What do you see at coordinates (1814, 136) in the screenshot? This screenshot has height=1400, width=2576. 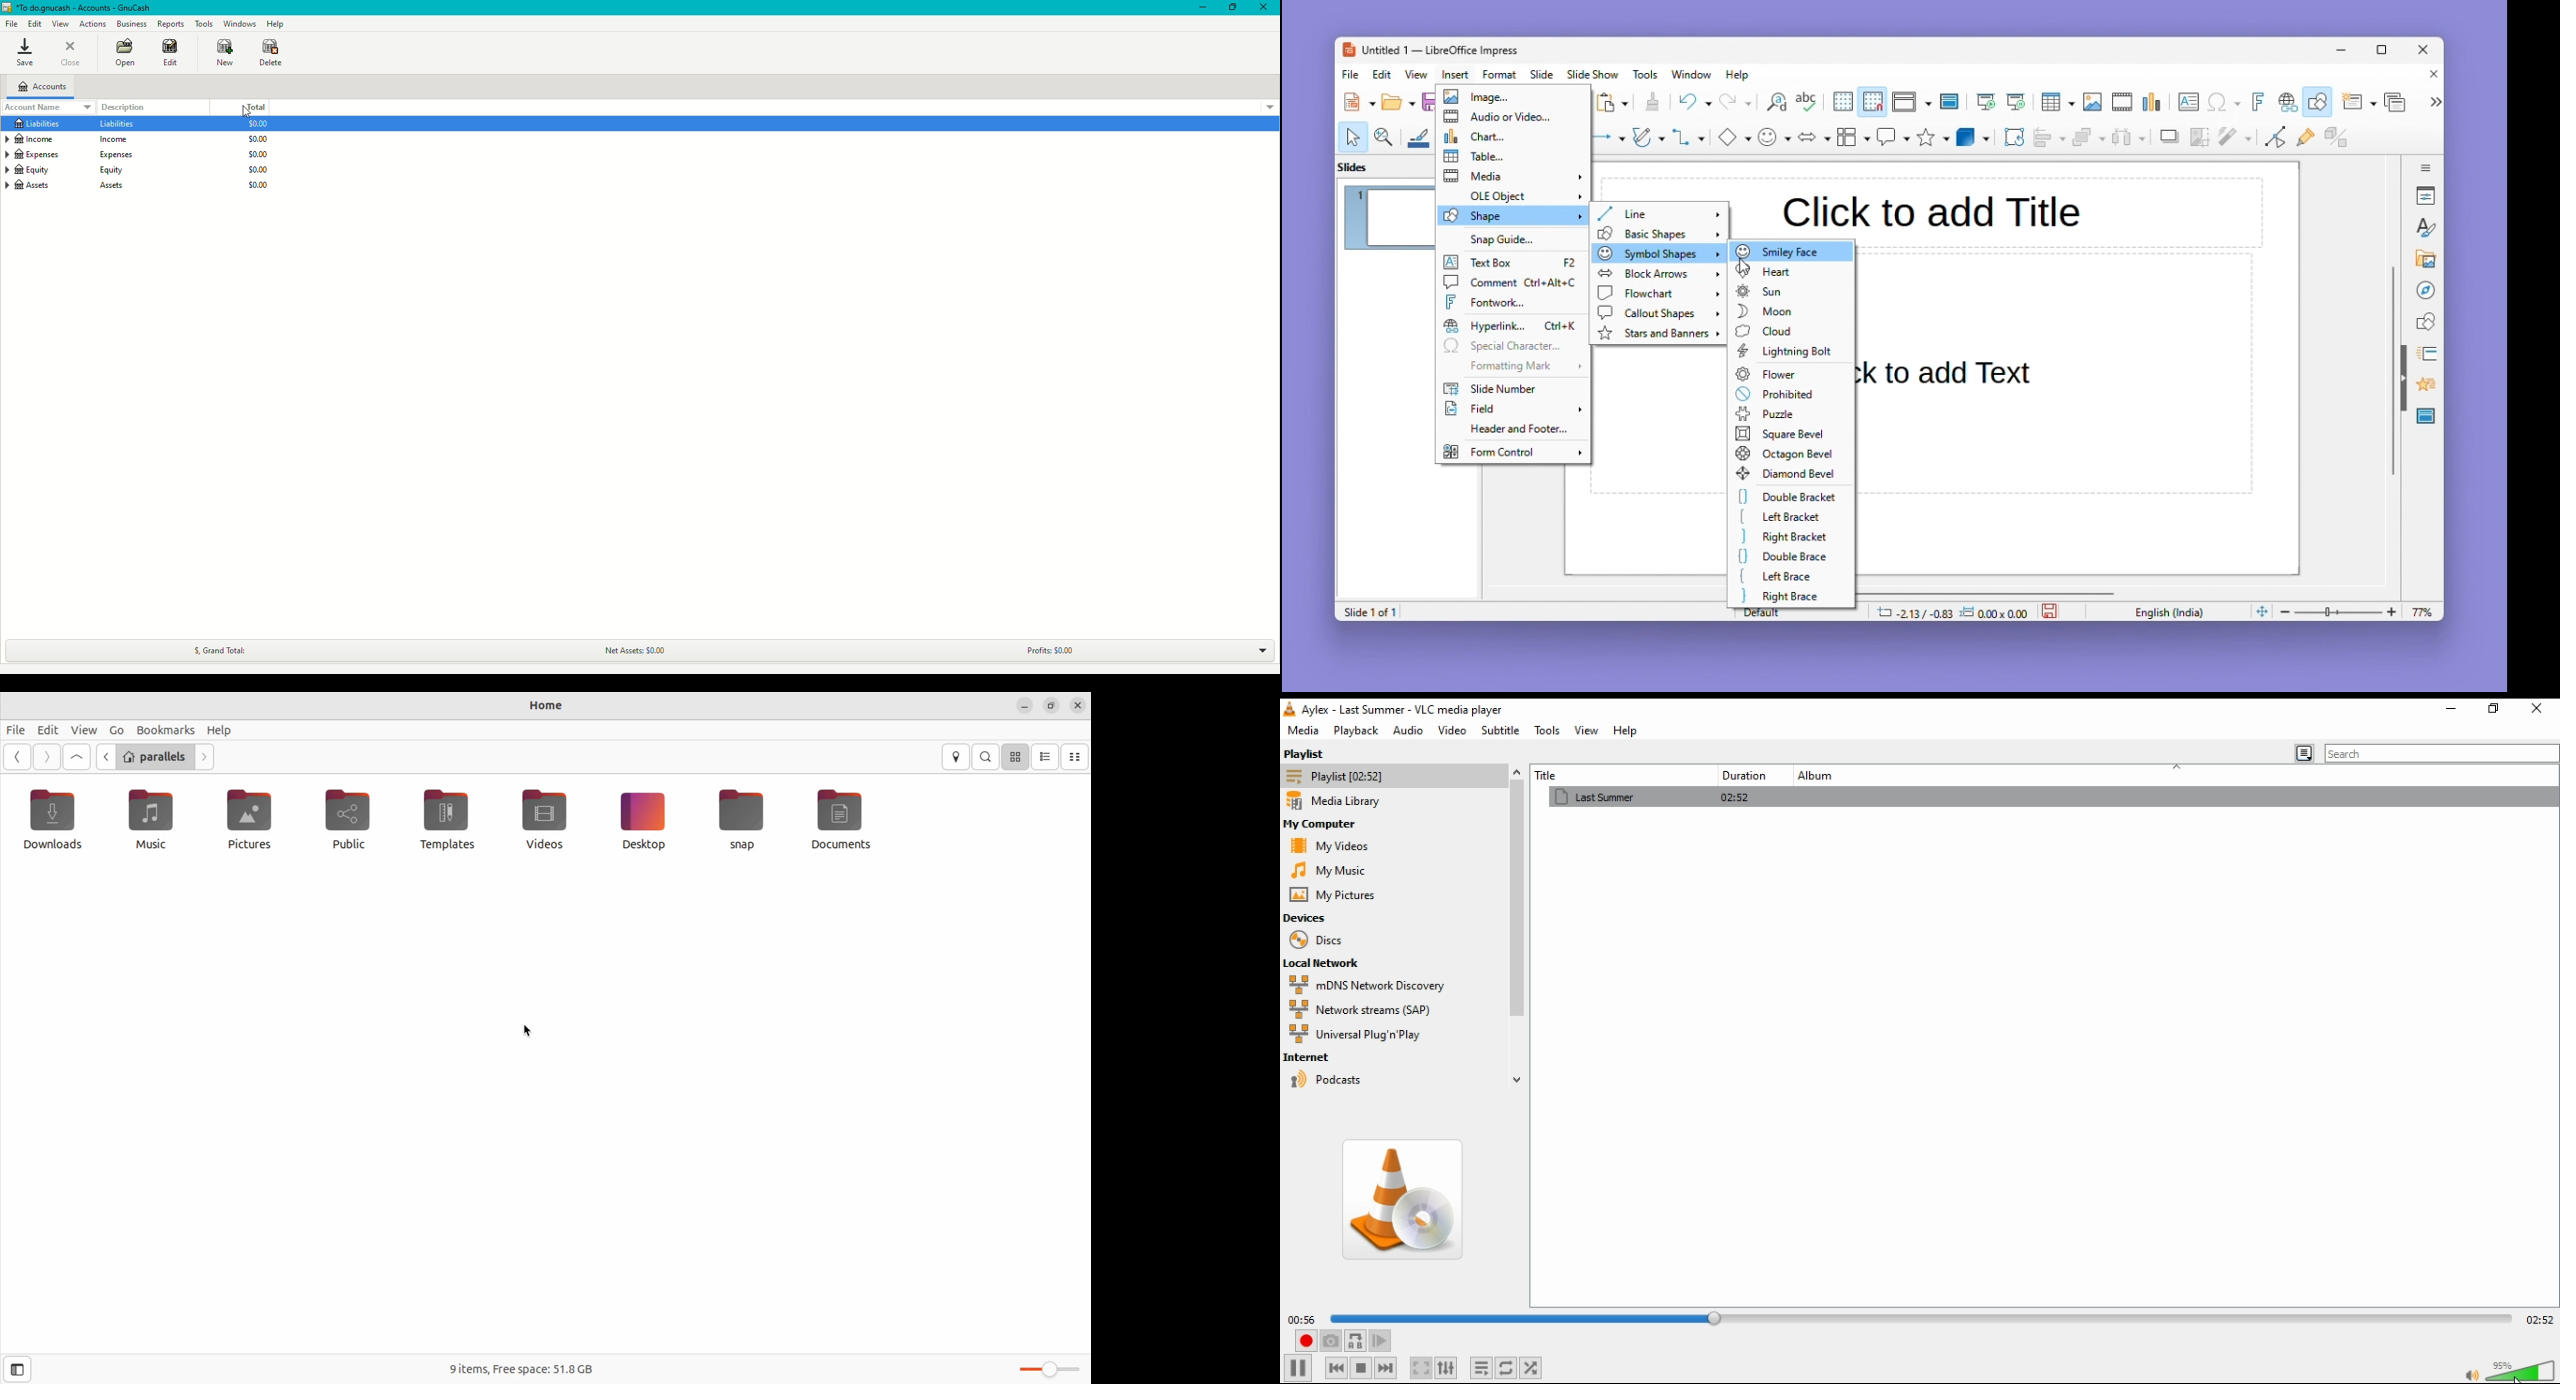 I see `Double arrow` at bounding box center [1814, 136].